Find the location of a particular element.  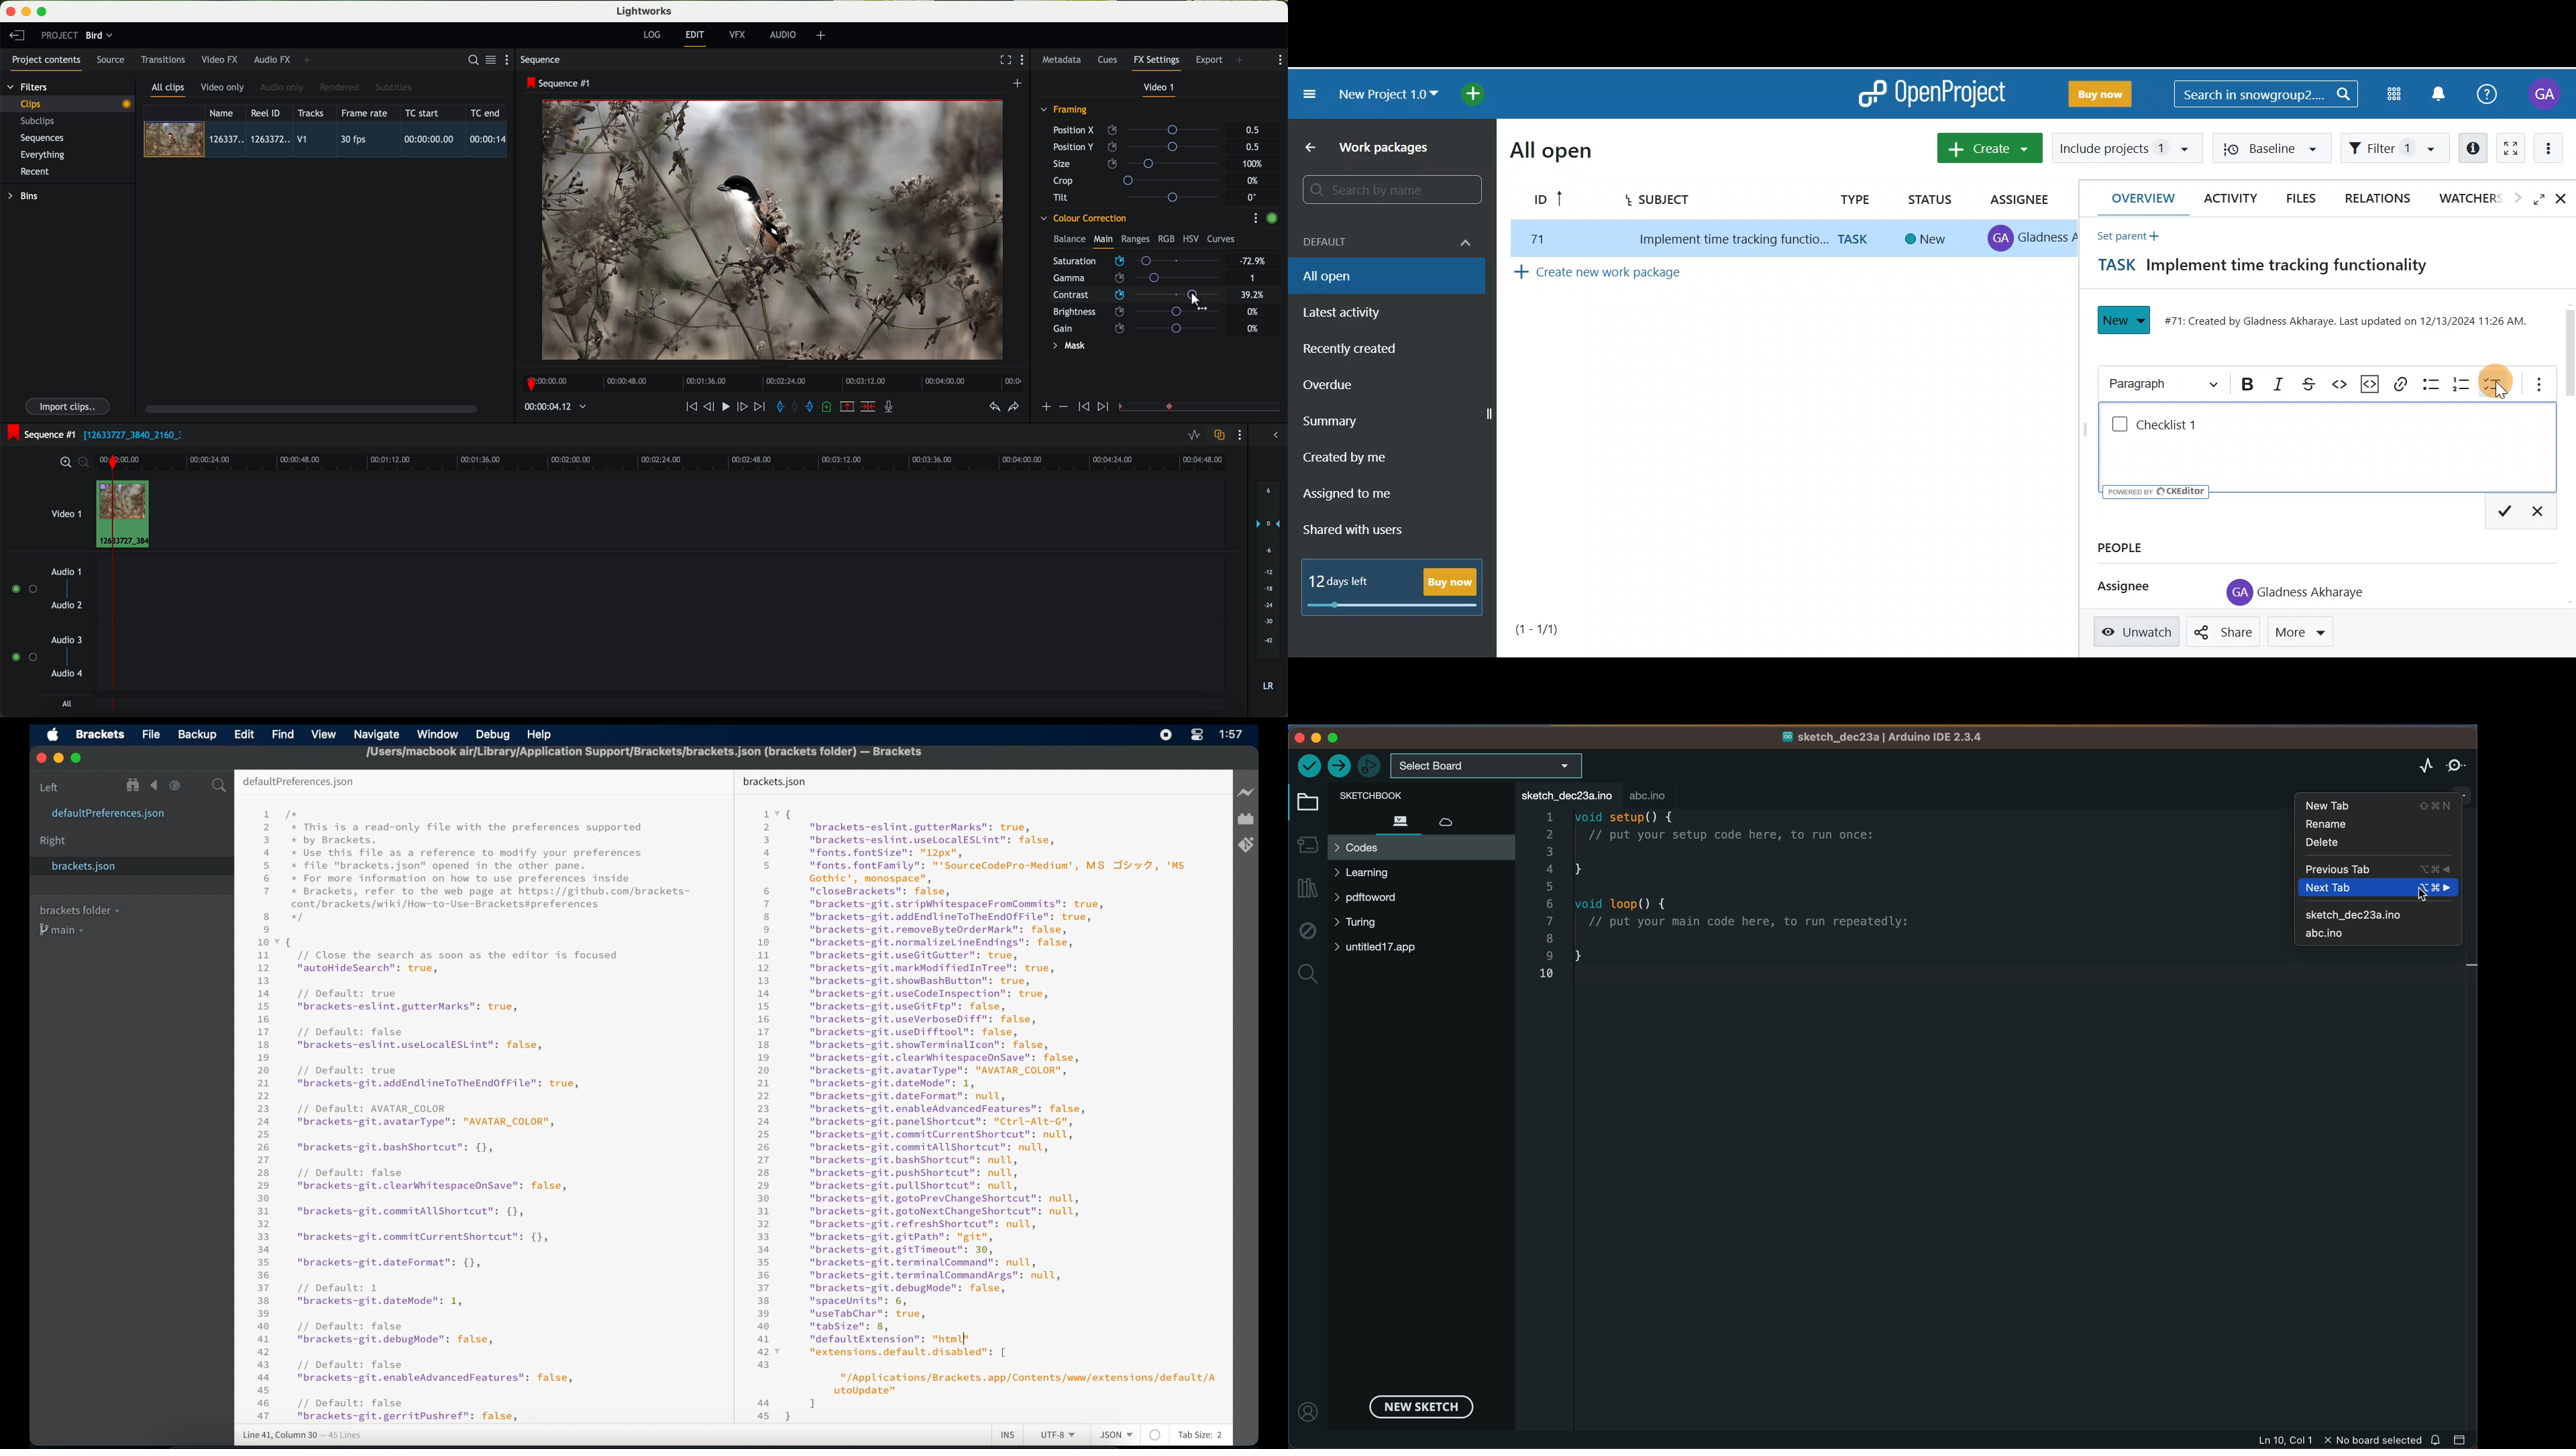

record a voice-over is located at coordinates (892, 408).